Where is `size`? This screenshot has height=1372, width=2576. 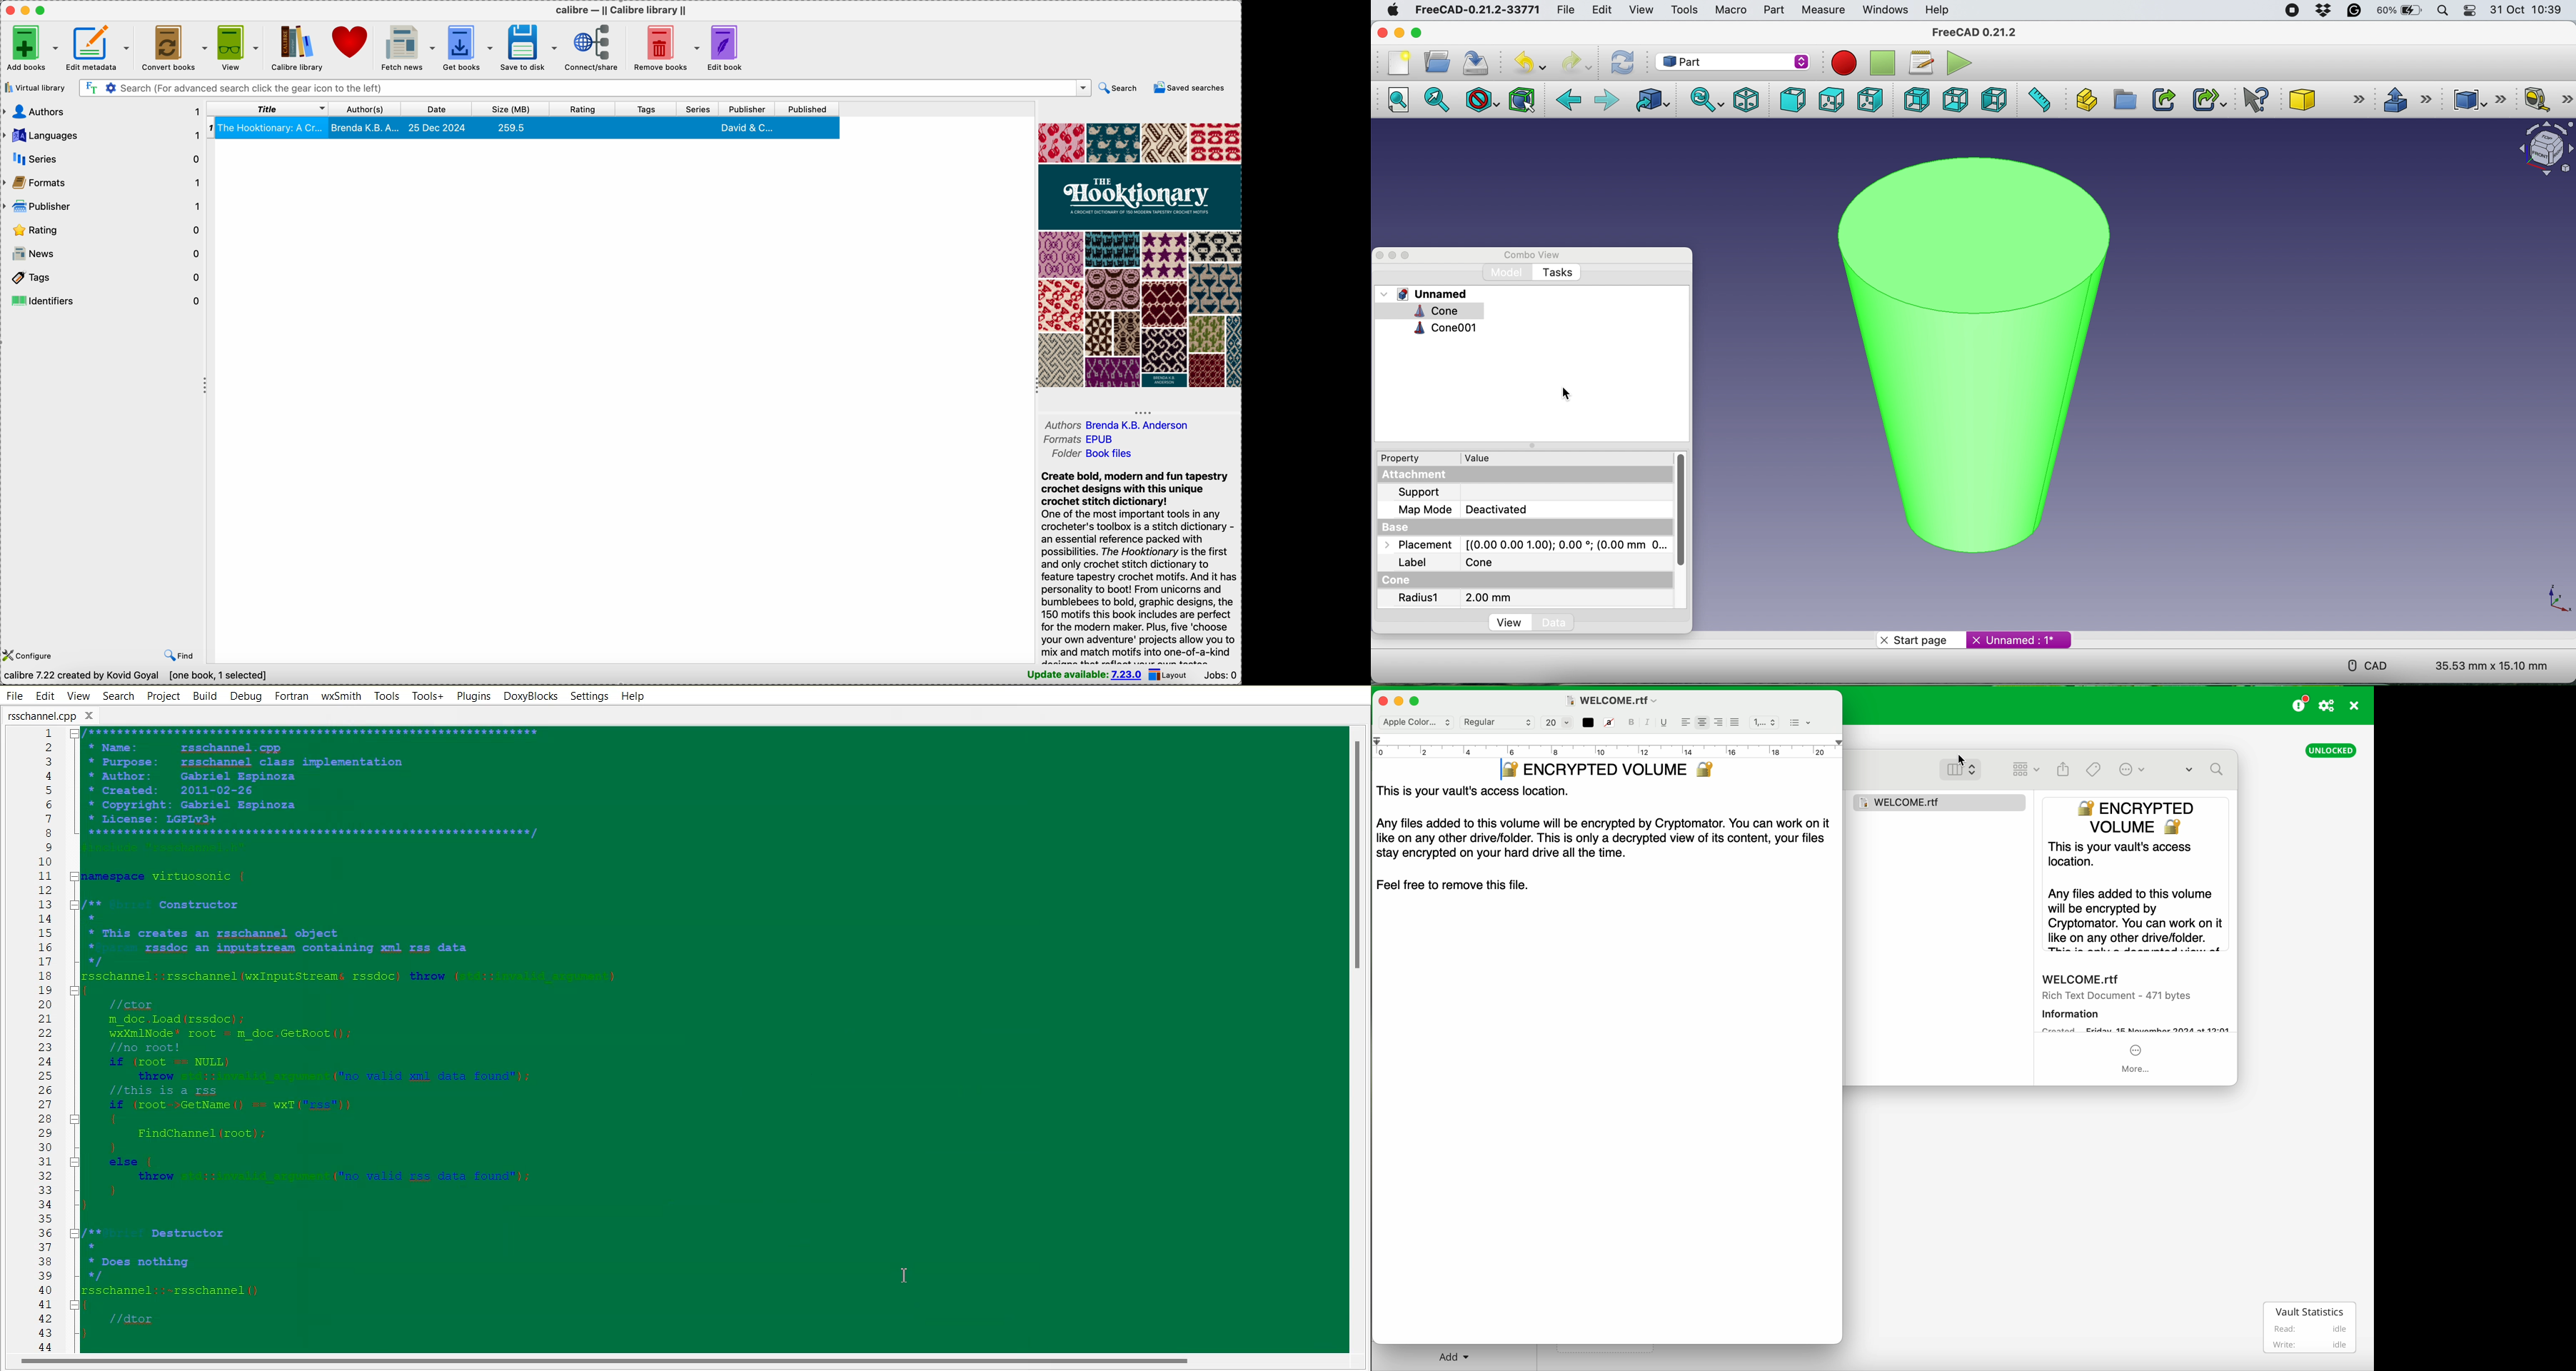 size is located at coordinates (509, 109).